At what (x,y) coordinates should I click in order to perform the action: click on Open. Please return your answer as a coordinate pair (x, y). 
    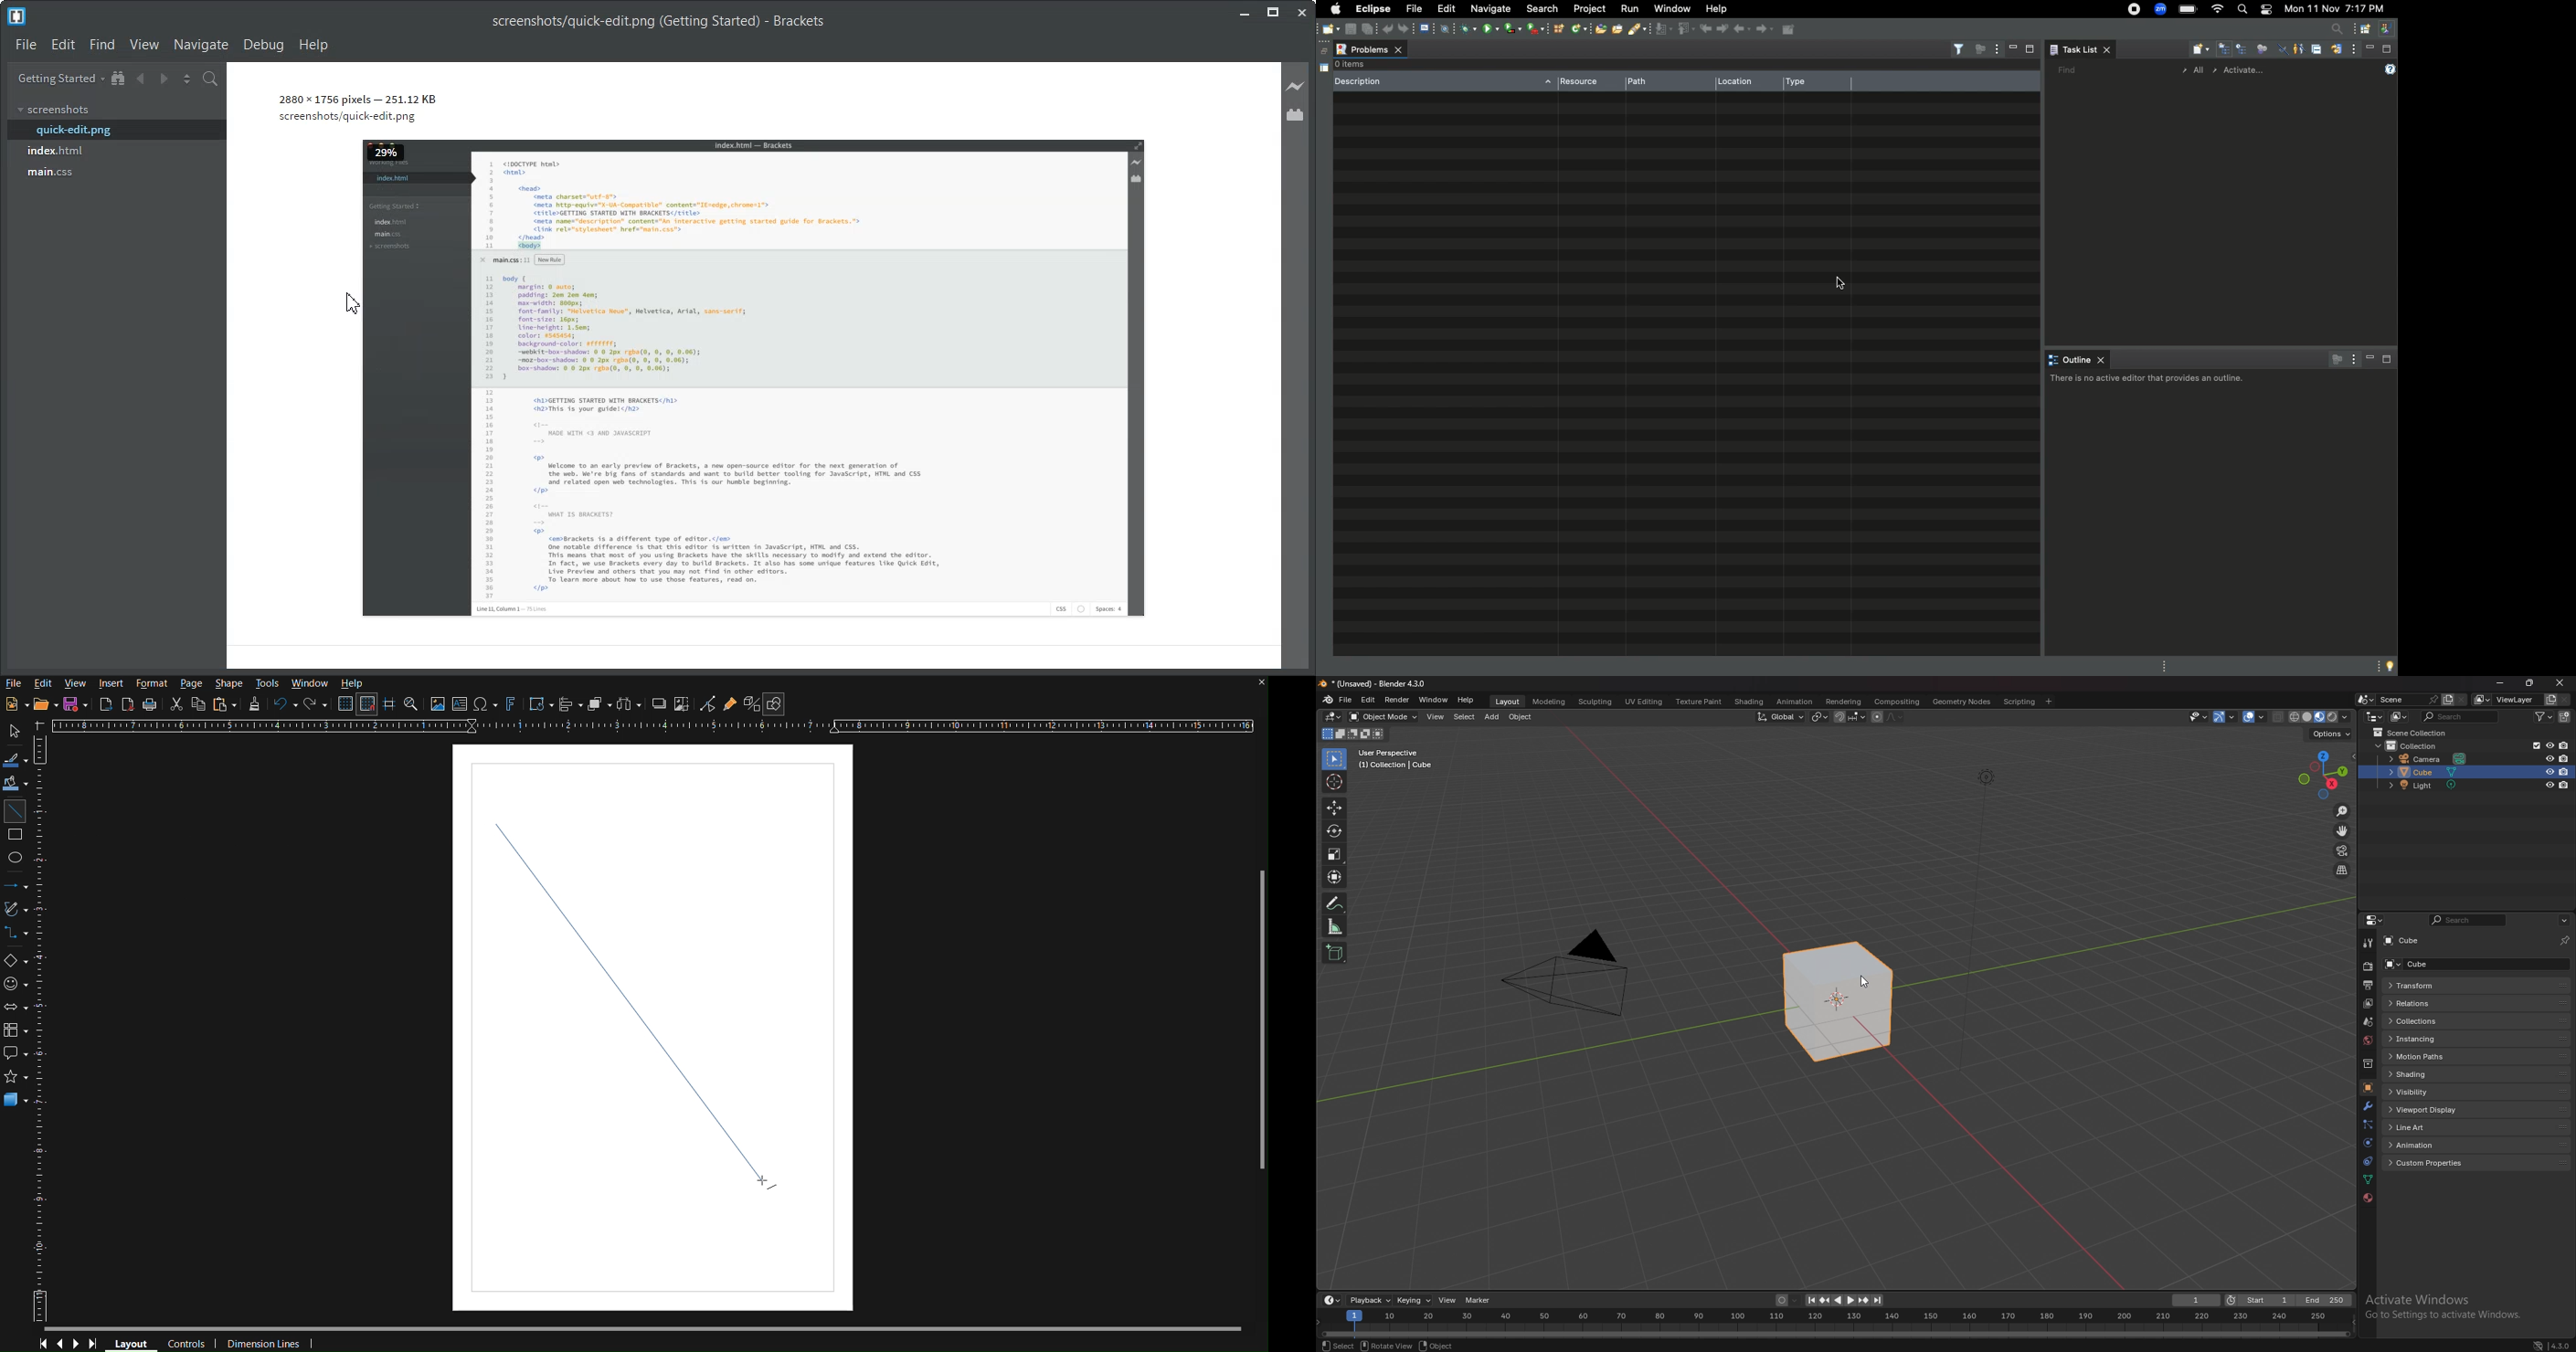
    Looking at the image, I should click on (42, 704).